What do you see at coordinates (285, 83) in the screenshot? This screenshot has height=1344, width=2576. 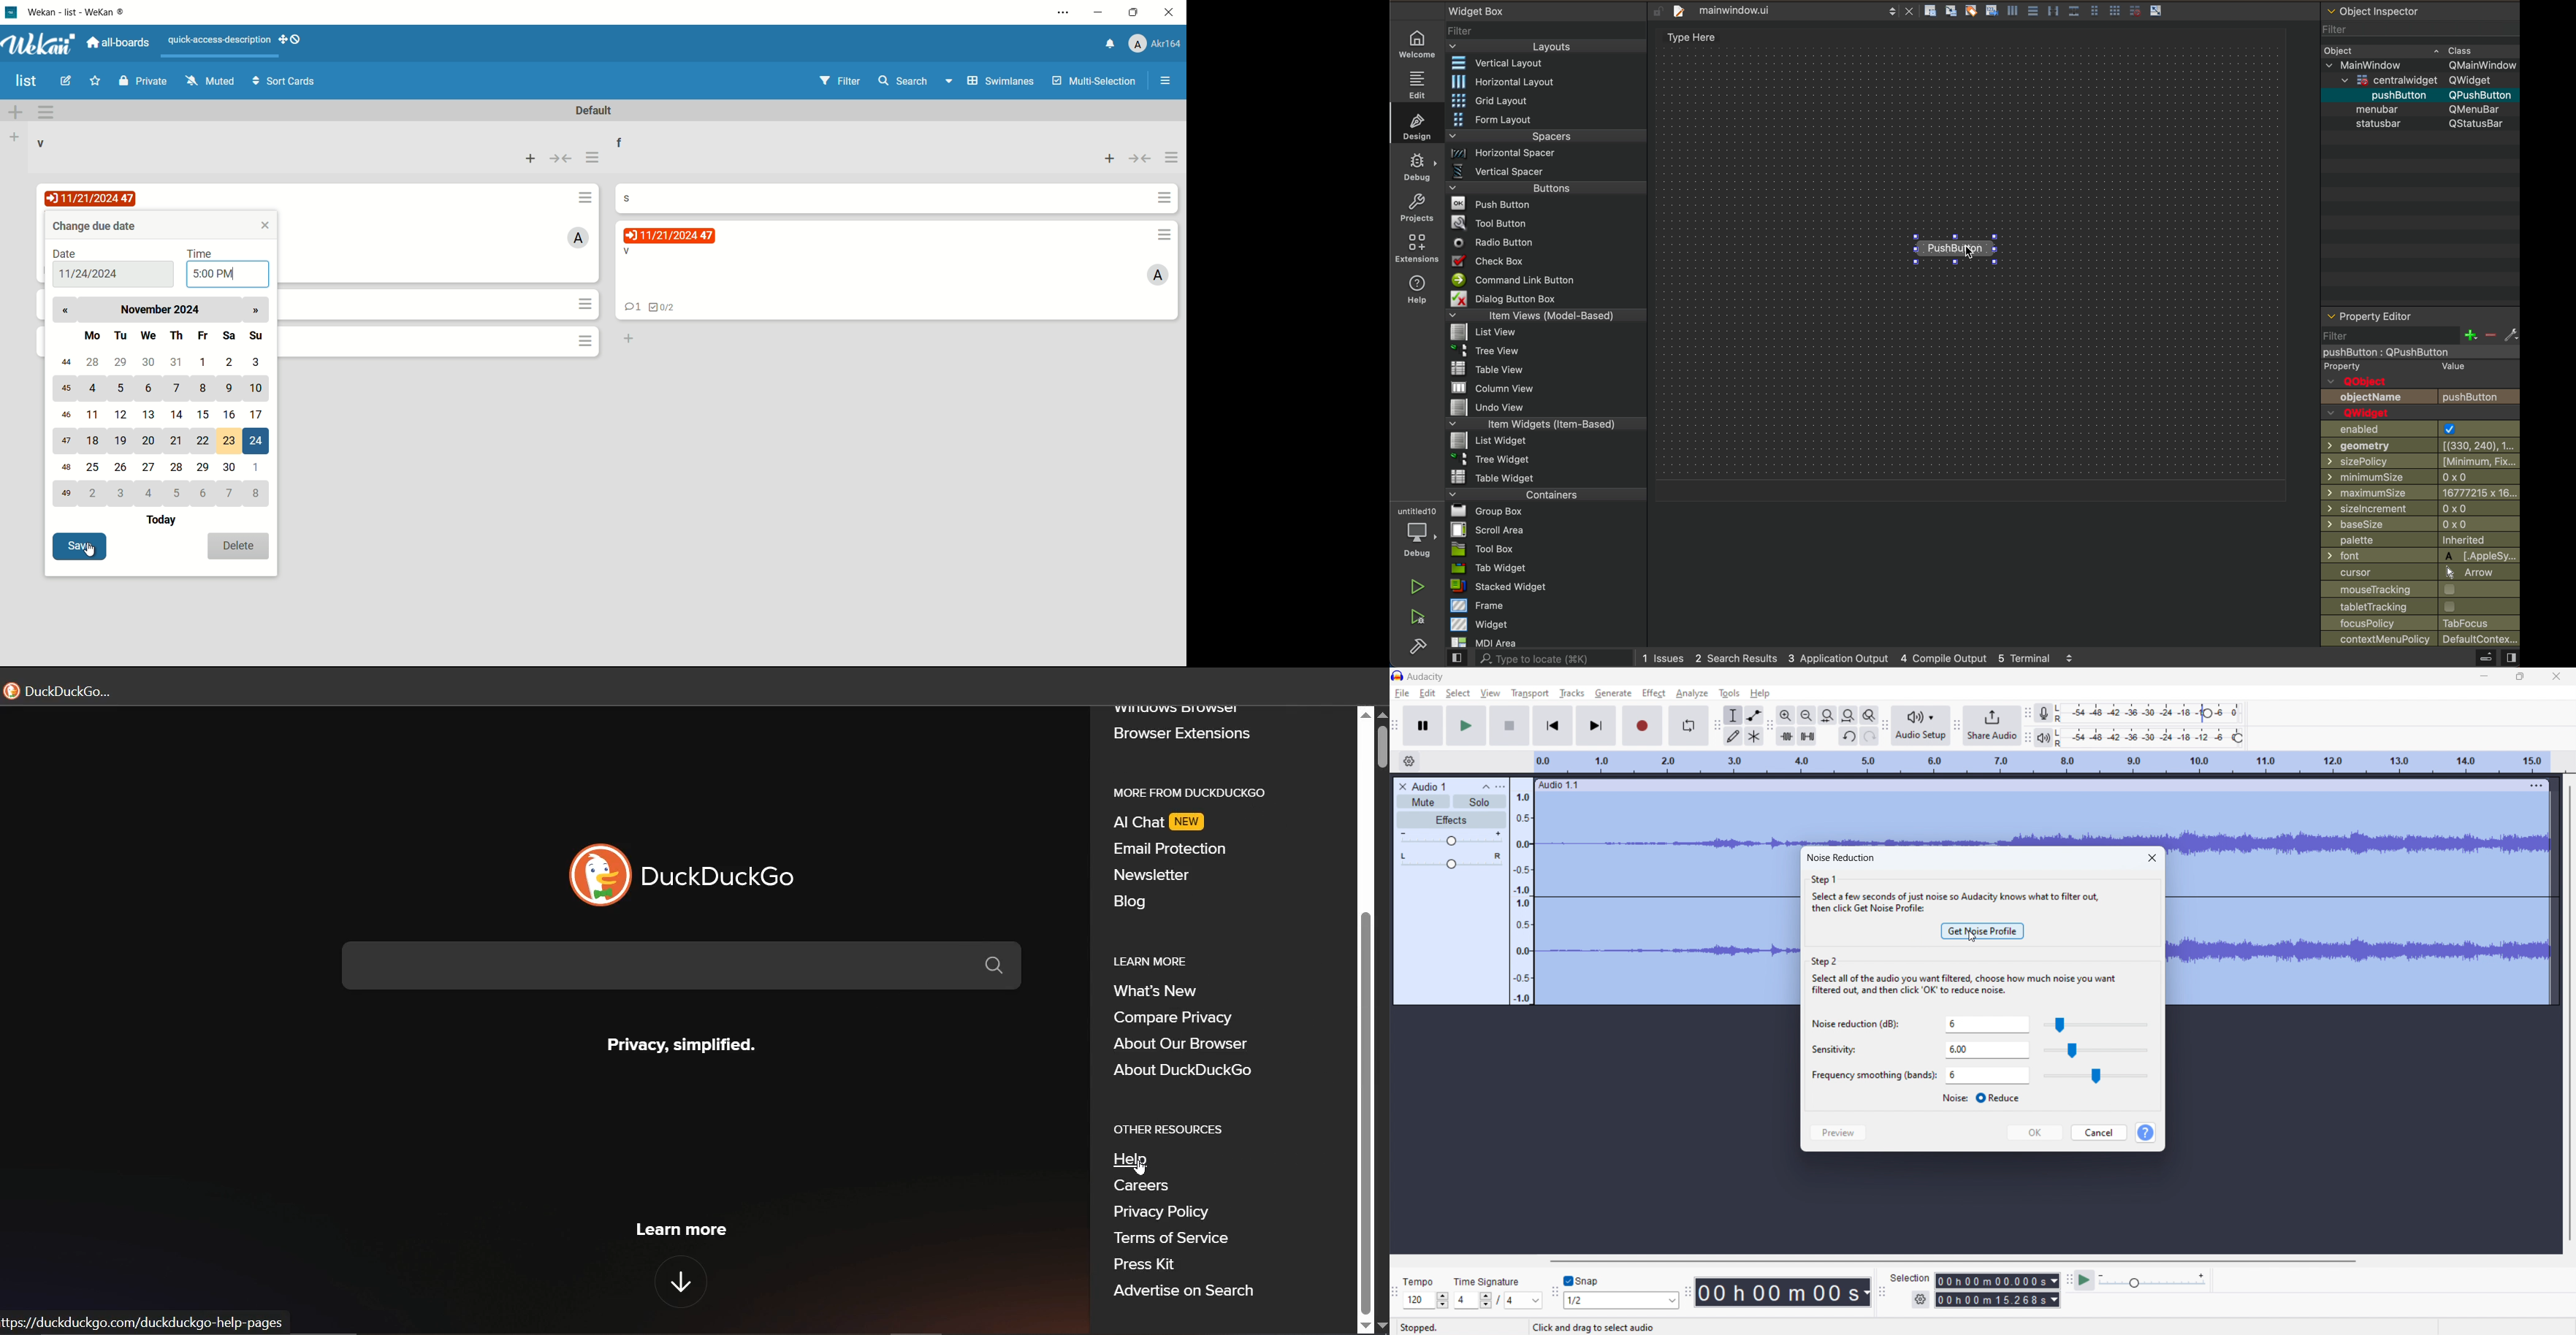 I see `sort cards` at bounding box center [285, 83].